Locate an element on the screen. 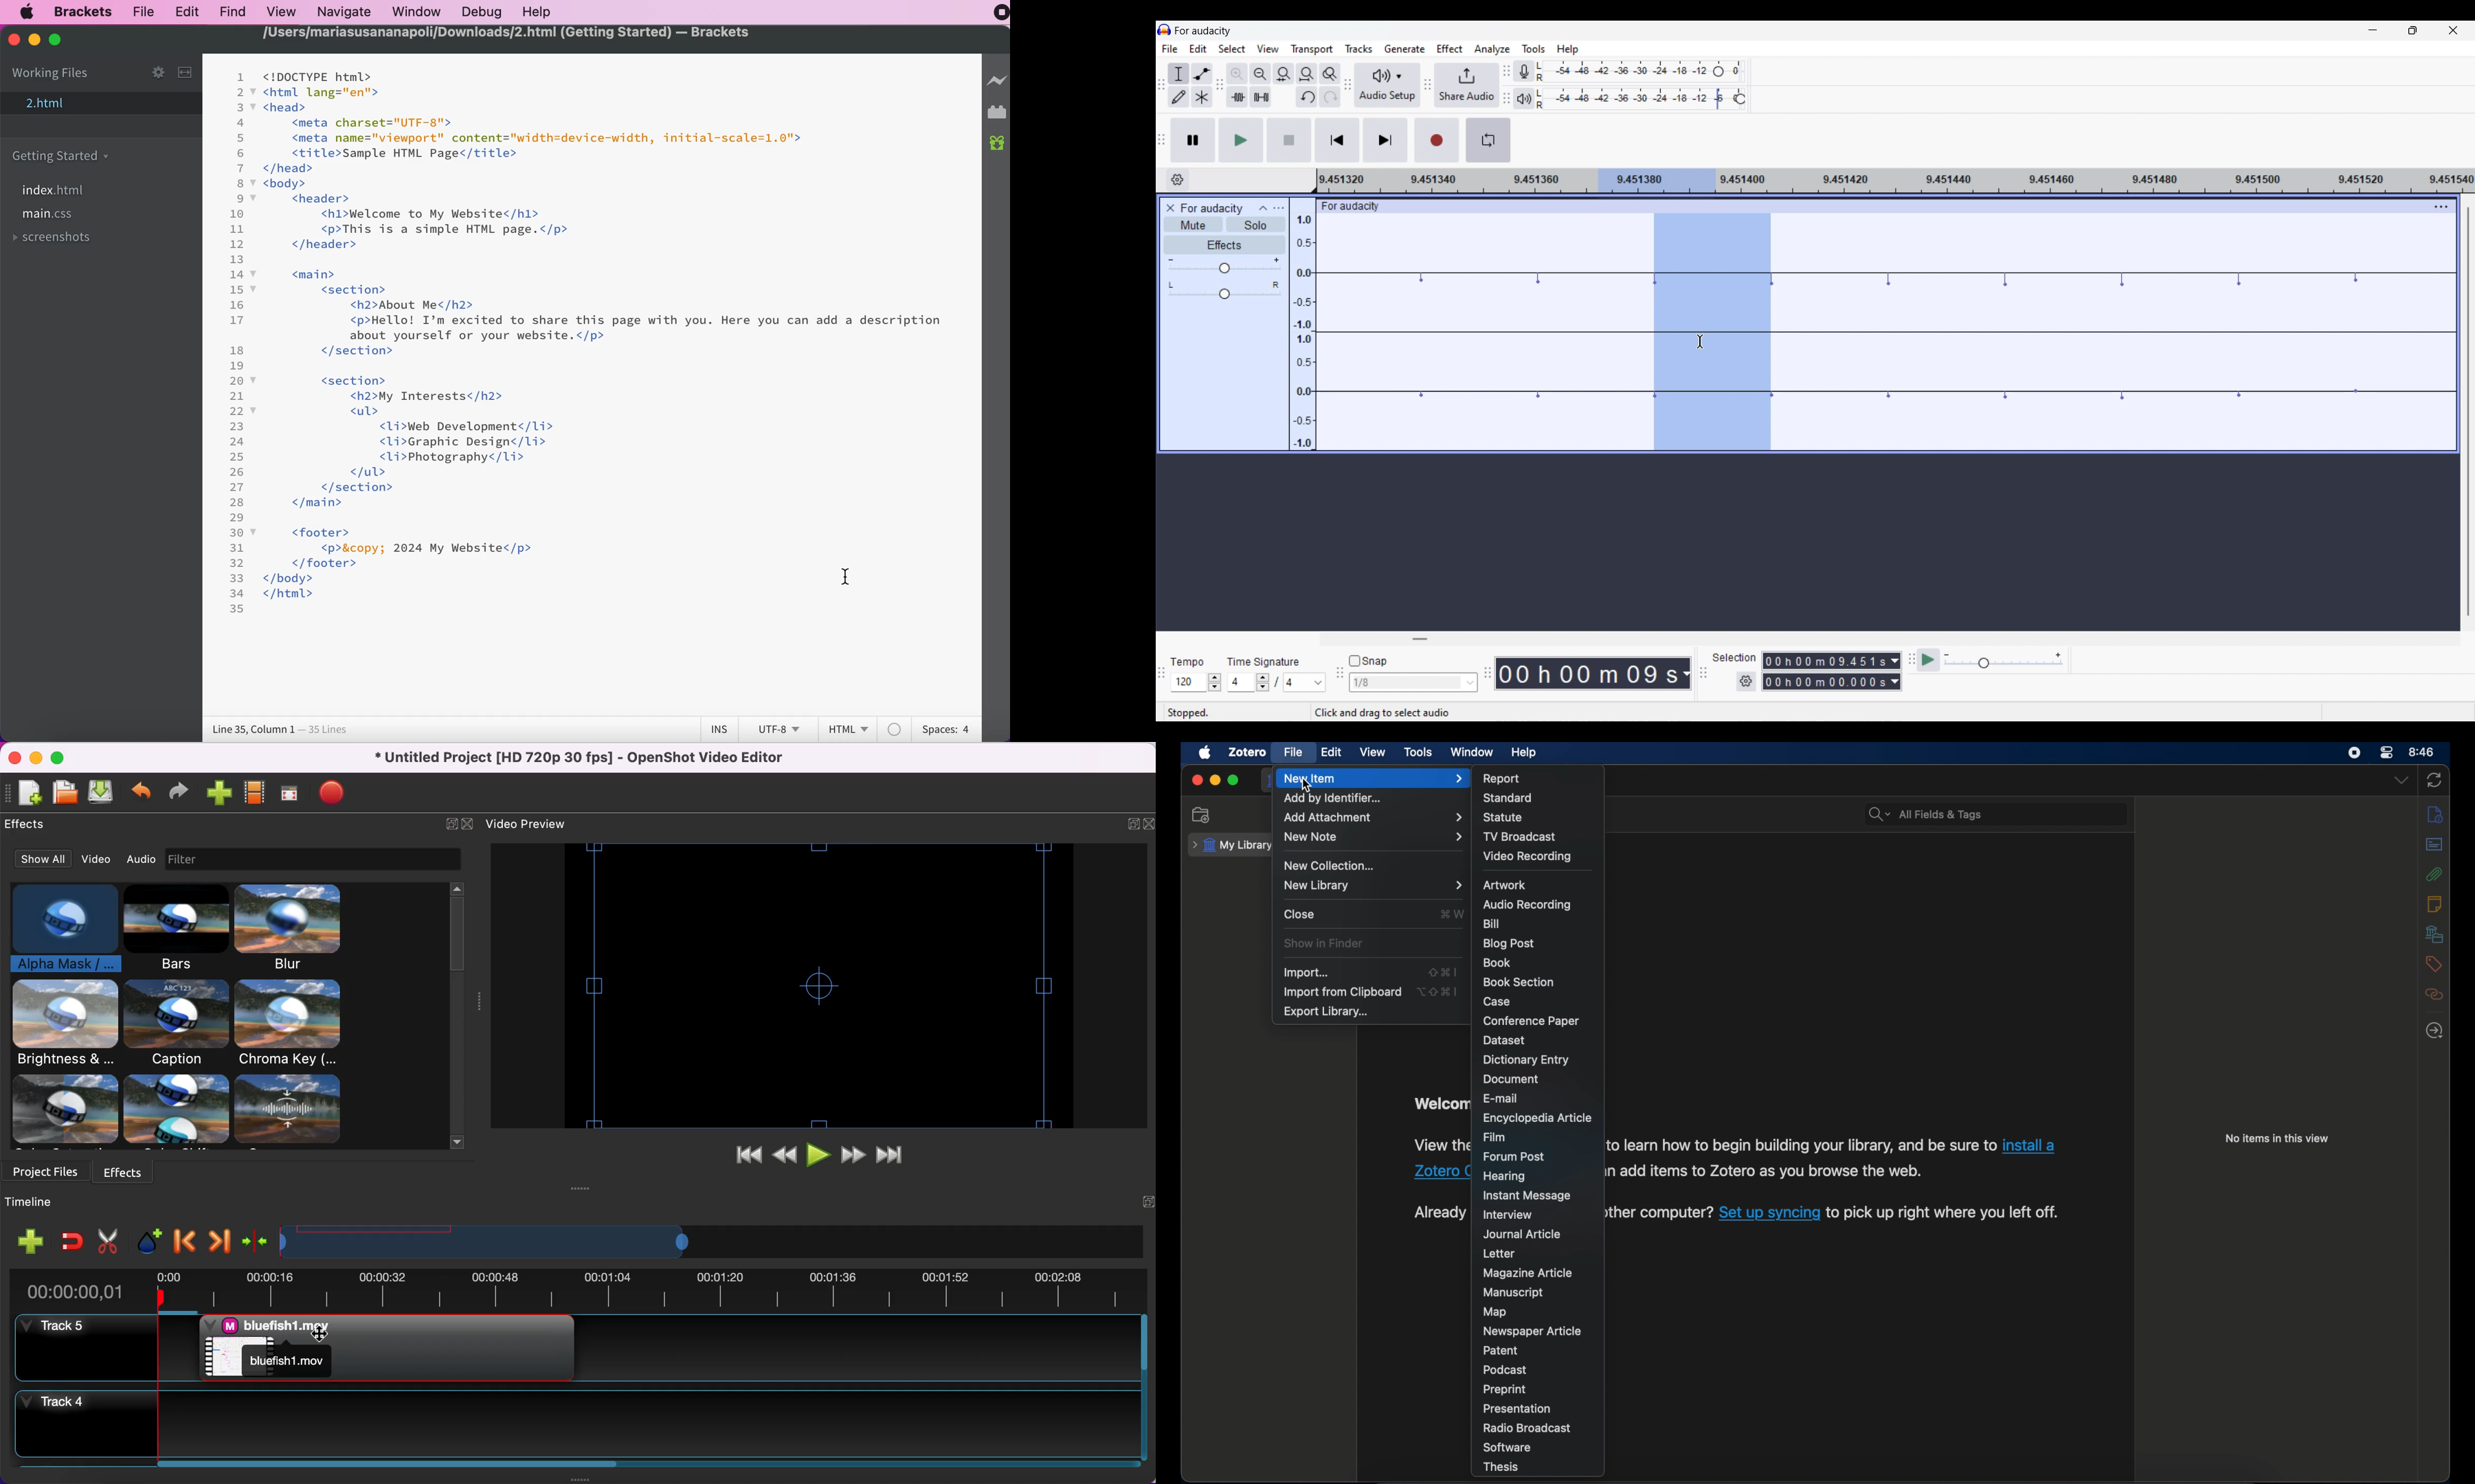 The height and width of the screenshot is (1484, 2492). code fold is located at coordinates (254, 273).